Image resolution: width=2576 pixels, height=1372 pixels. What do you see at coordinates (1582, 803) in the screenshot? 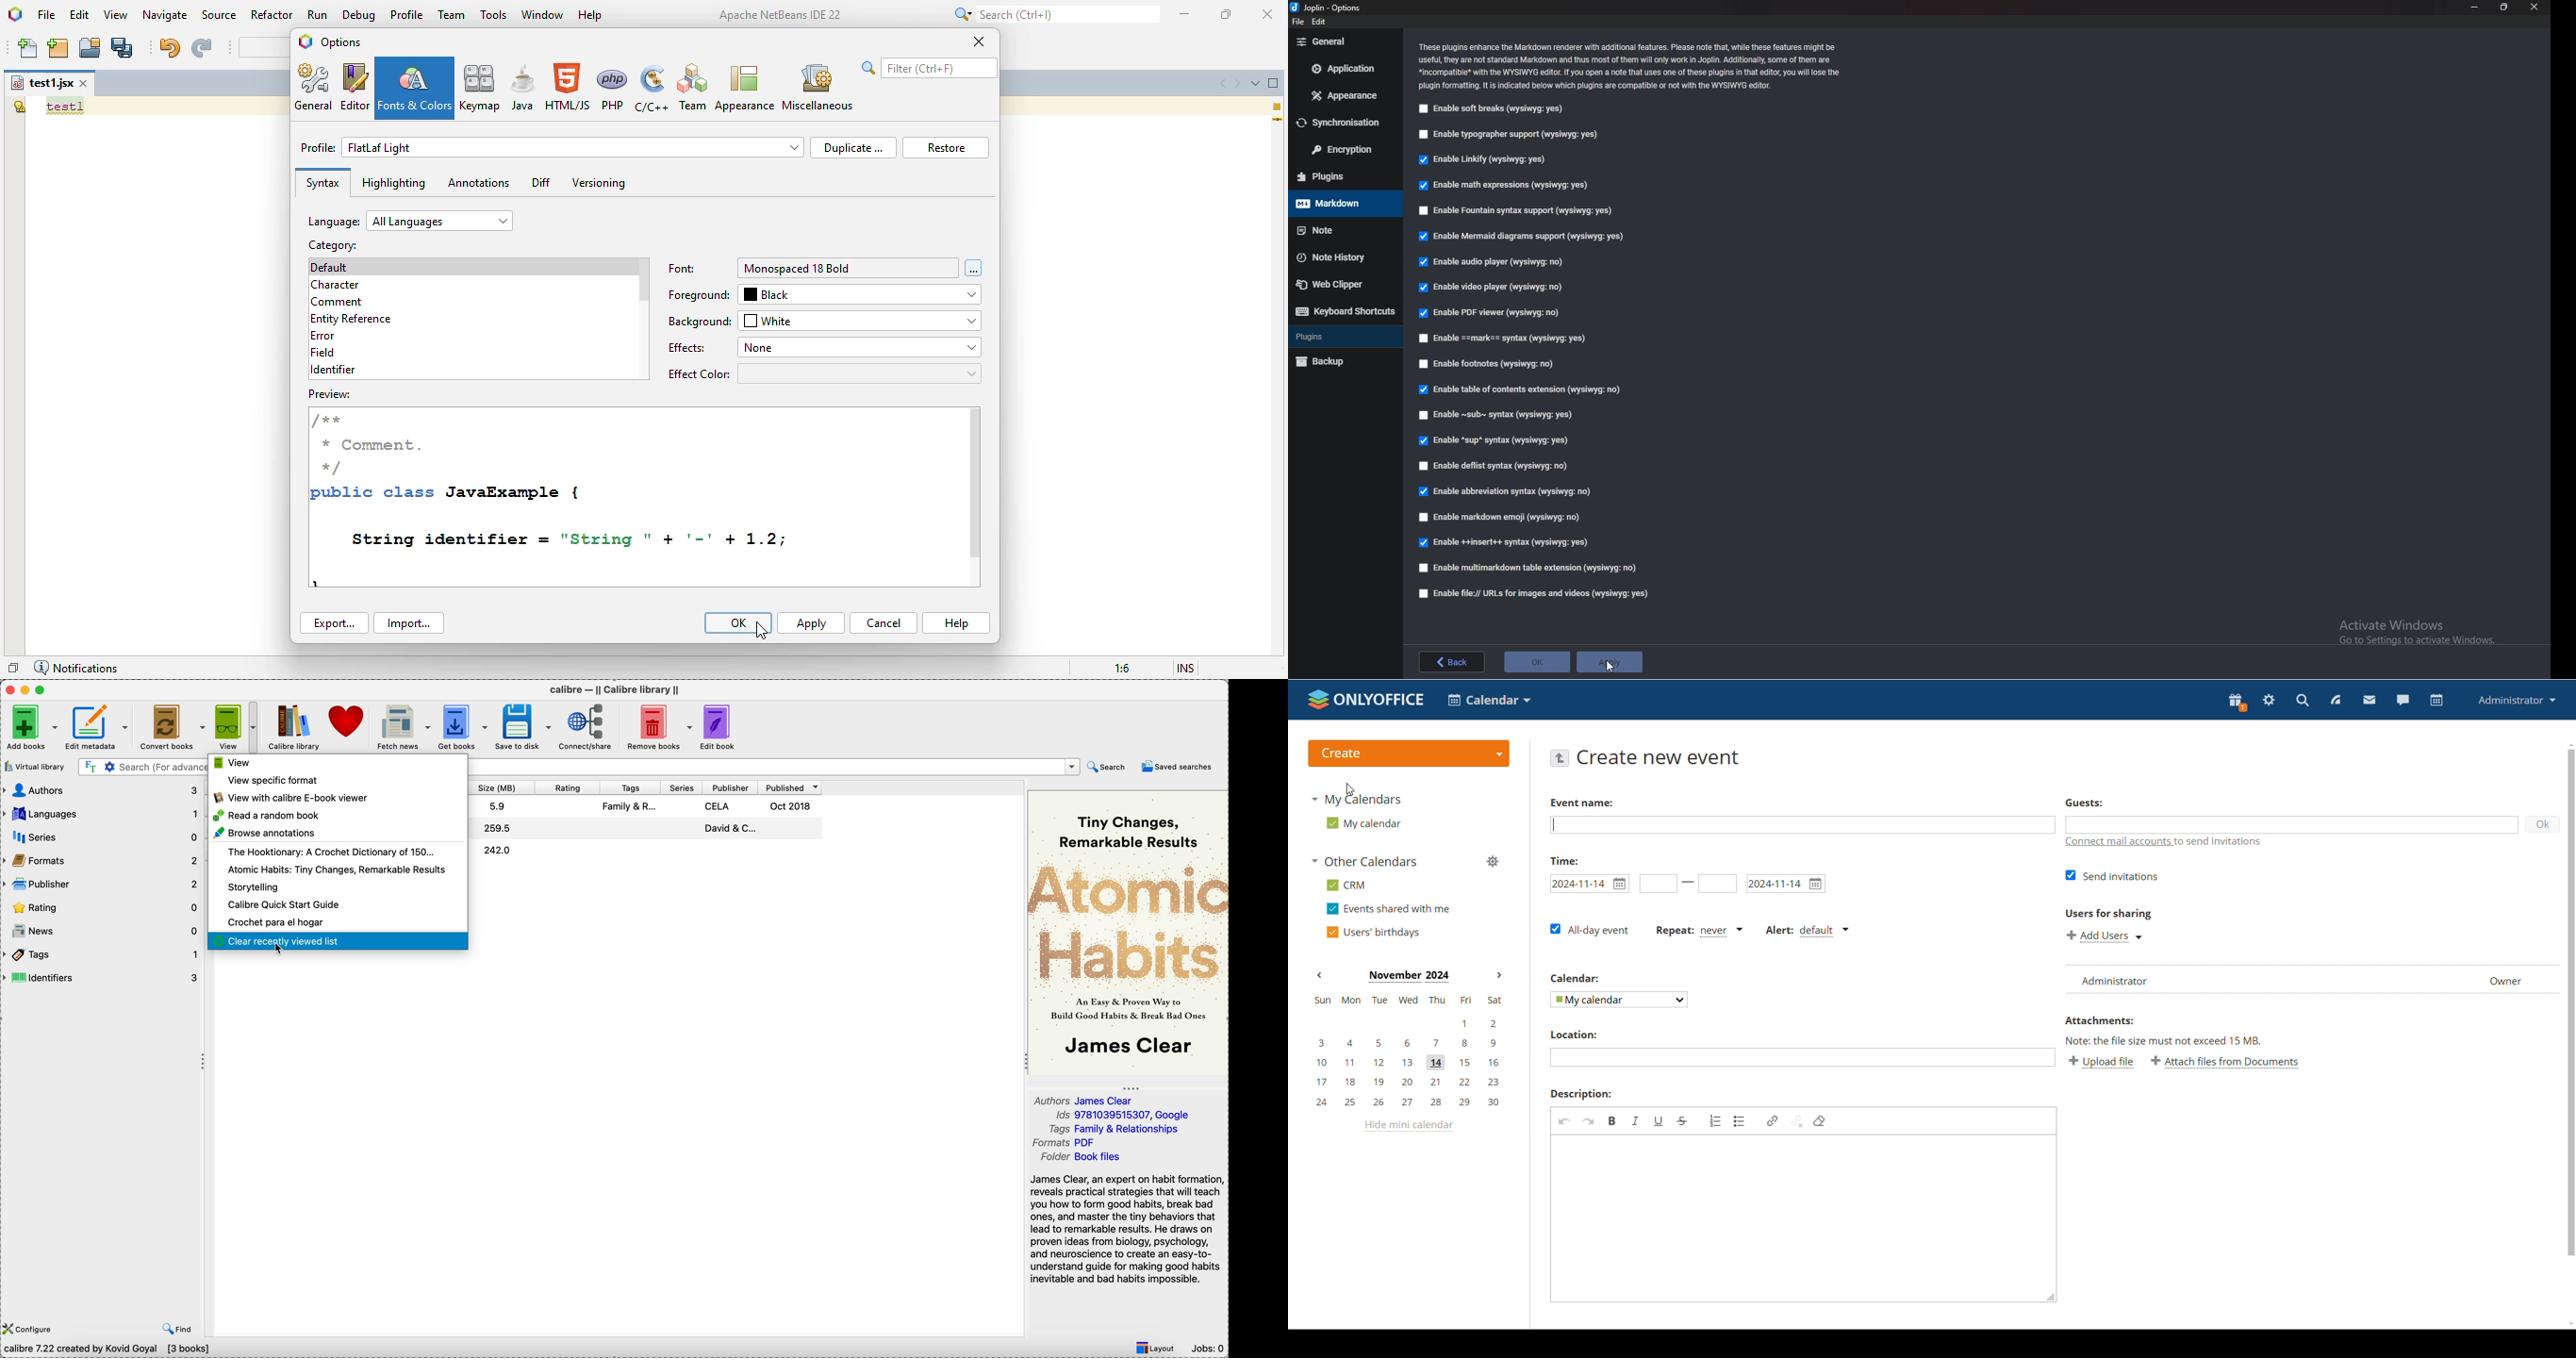
I see `Event name` at bounding box center [1582, 803].